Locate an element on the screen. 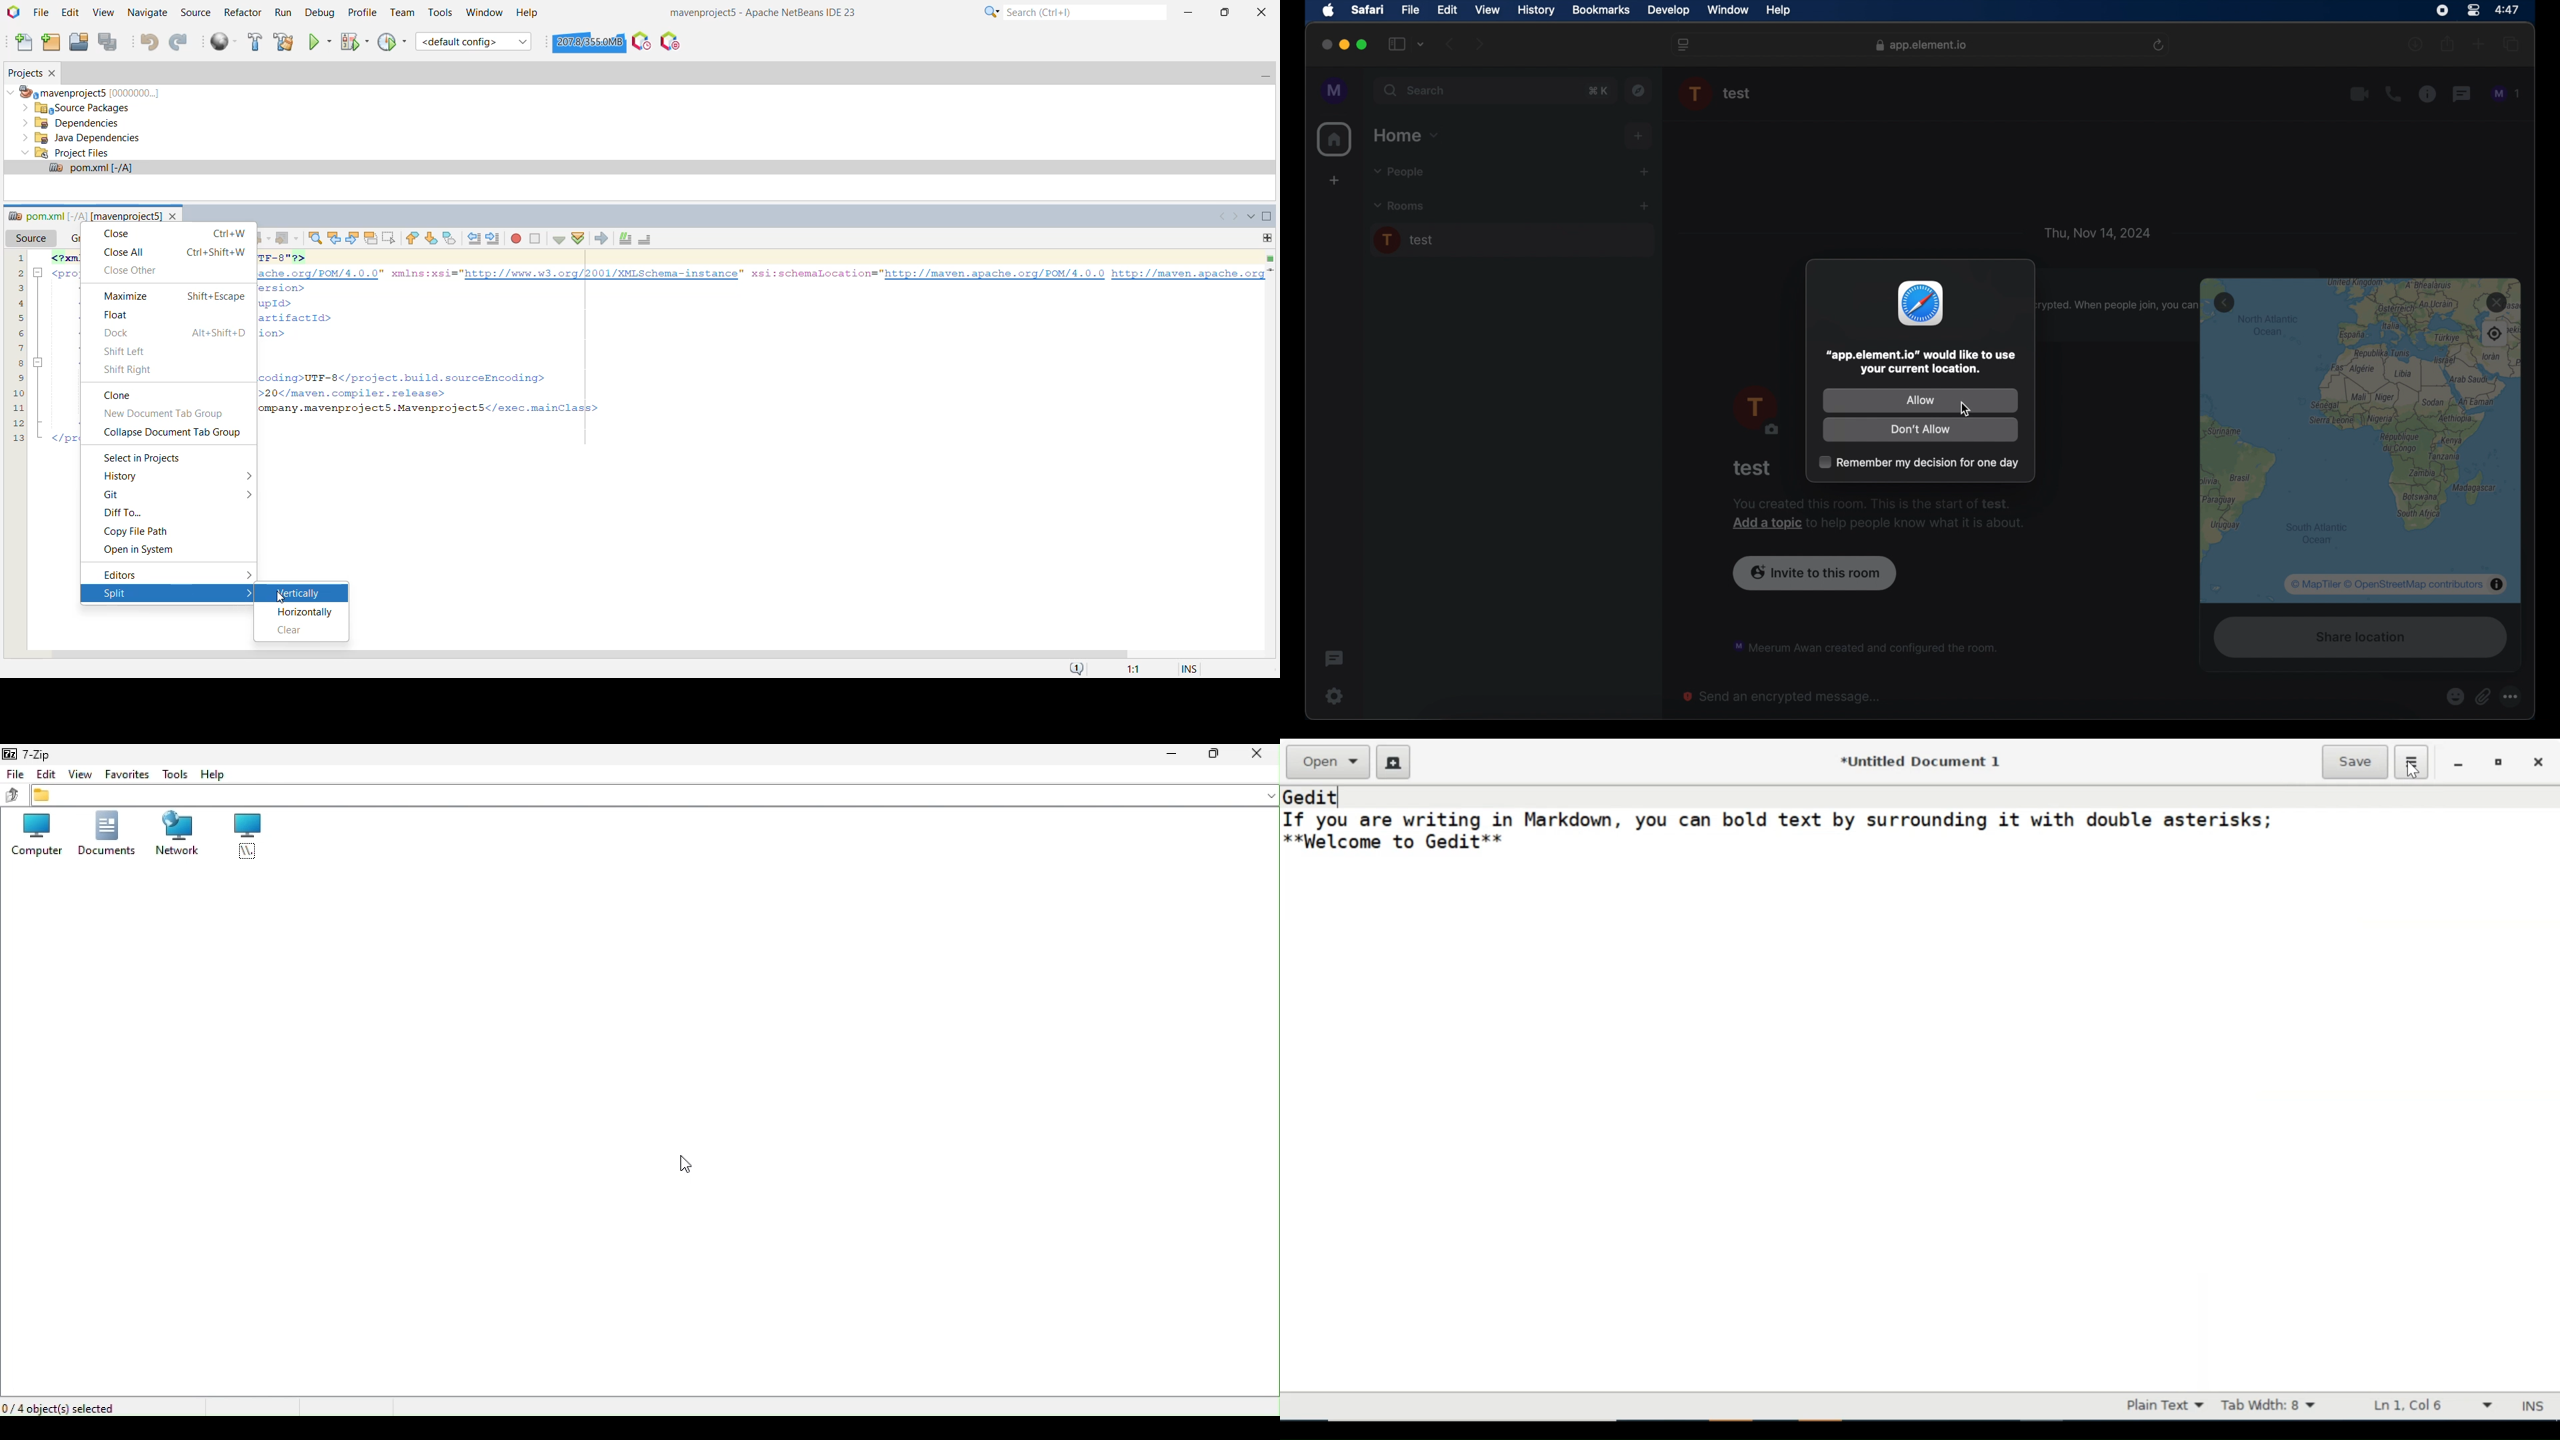  Shift Line Right is located at coordinates (493, 239).